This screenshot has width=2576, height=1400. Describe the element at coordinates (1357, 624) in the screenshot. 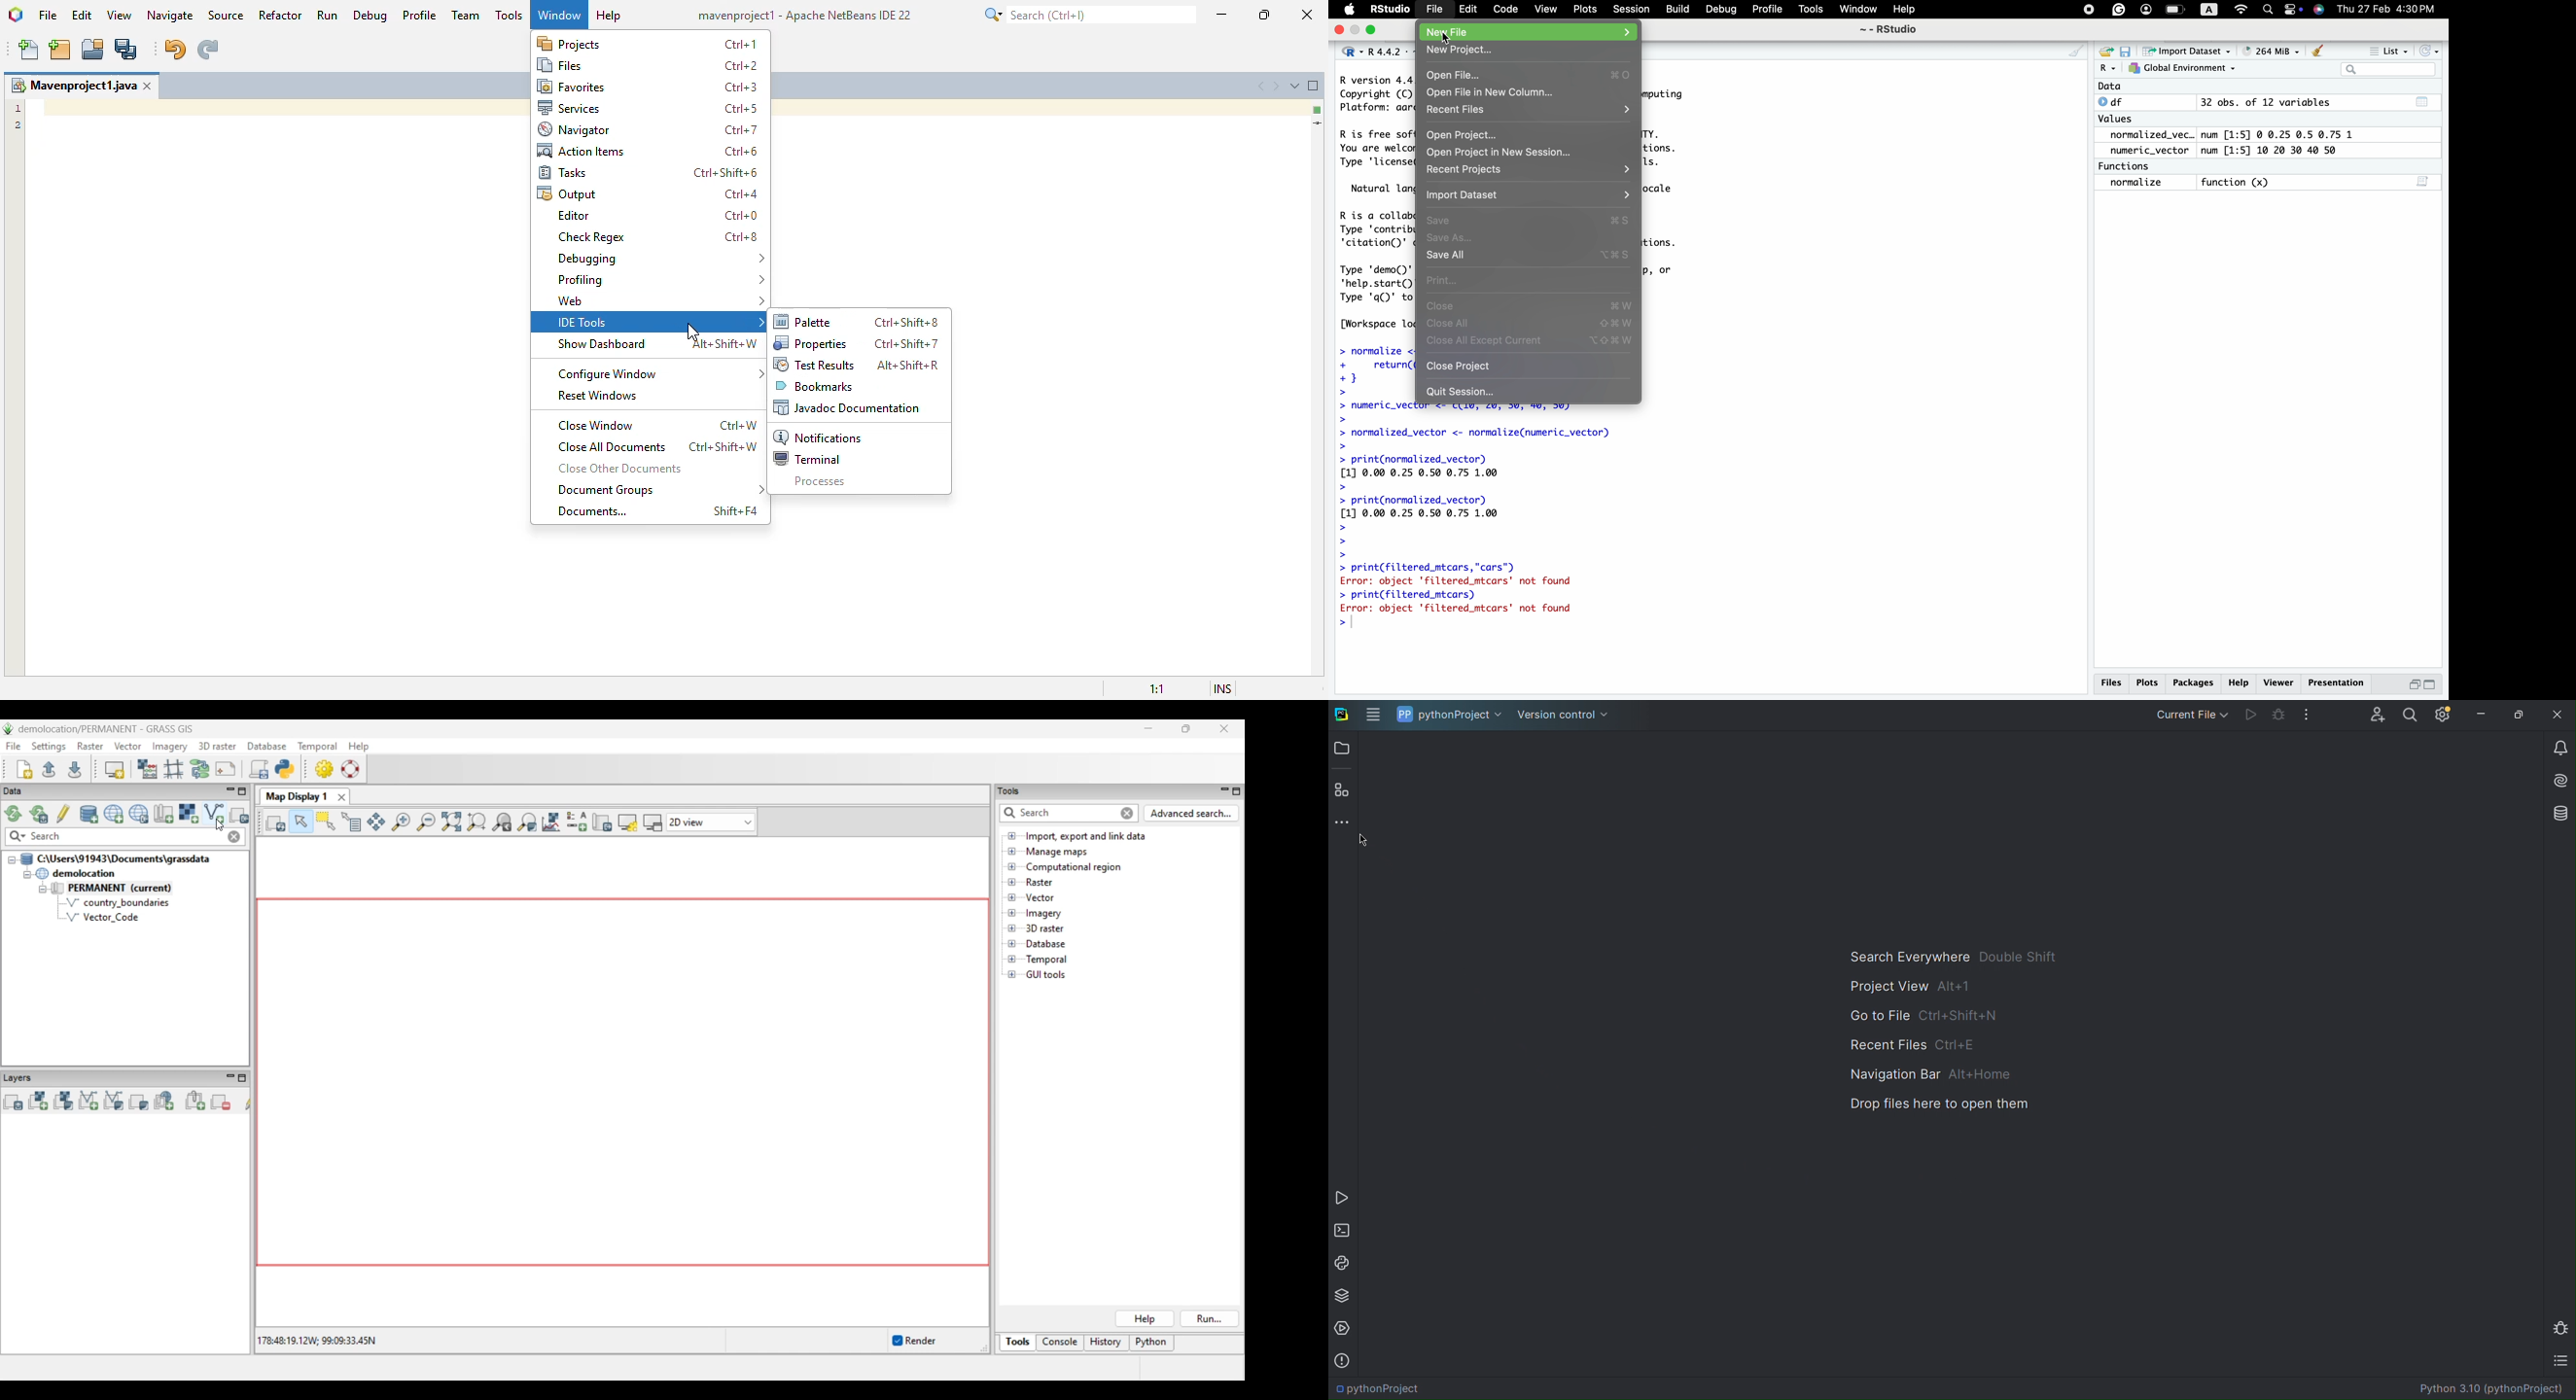

I see `typing cursor` at that location.